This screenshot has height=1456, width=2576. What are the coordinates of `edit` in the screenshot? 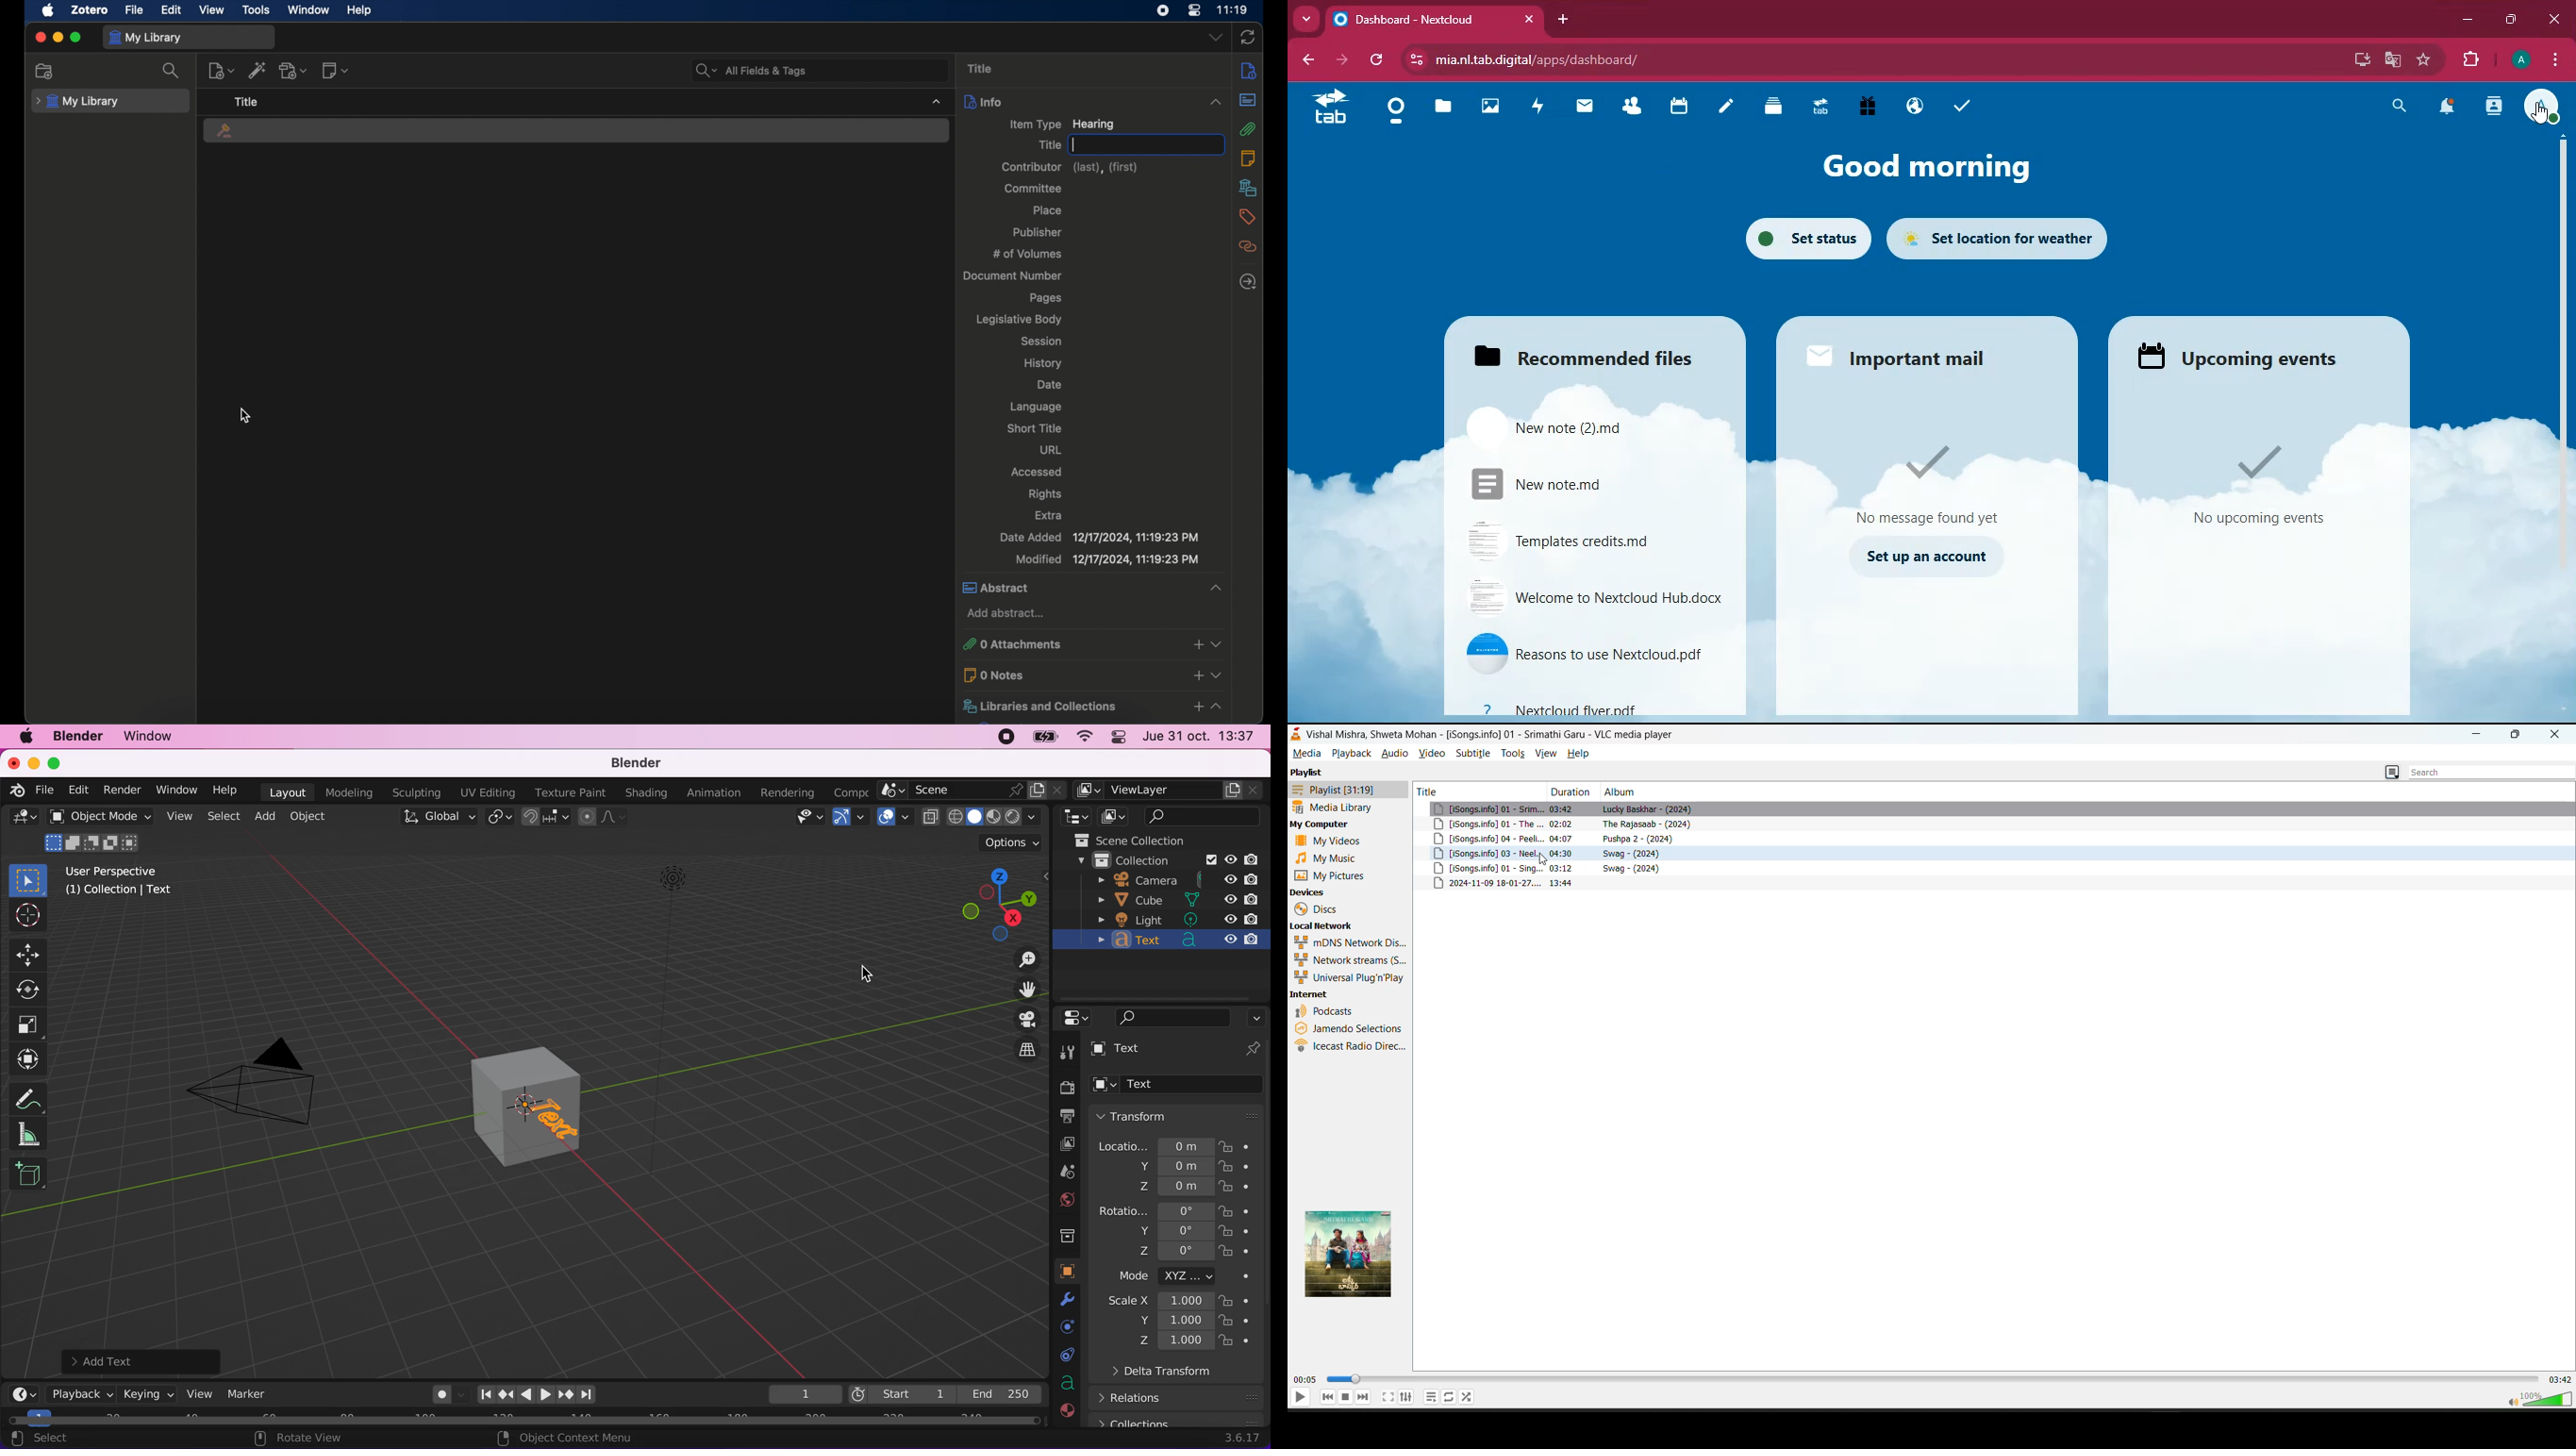 It's located at (170, 11).